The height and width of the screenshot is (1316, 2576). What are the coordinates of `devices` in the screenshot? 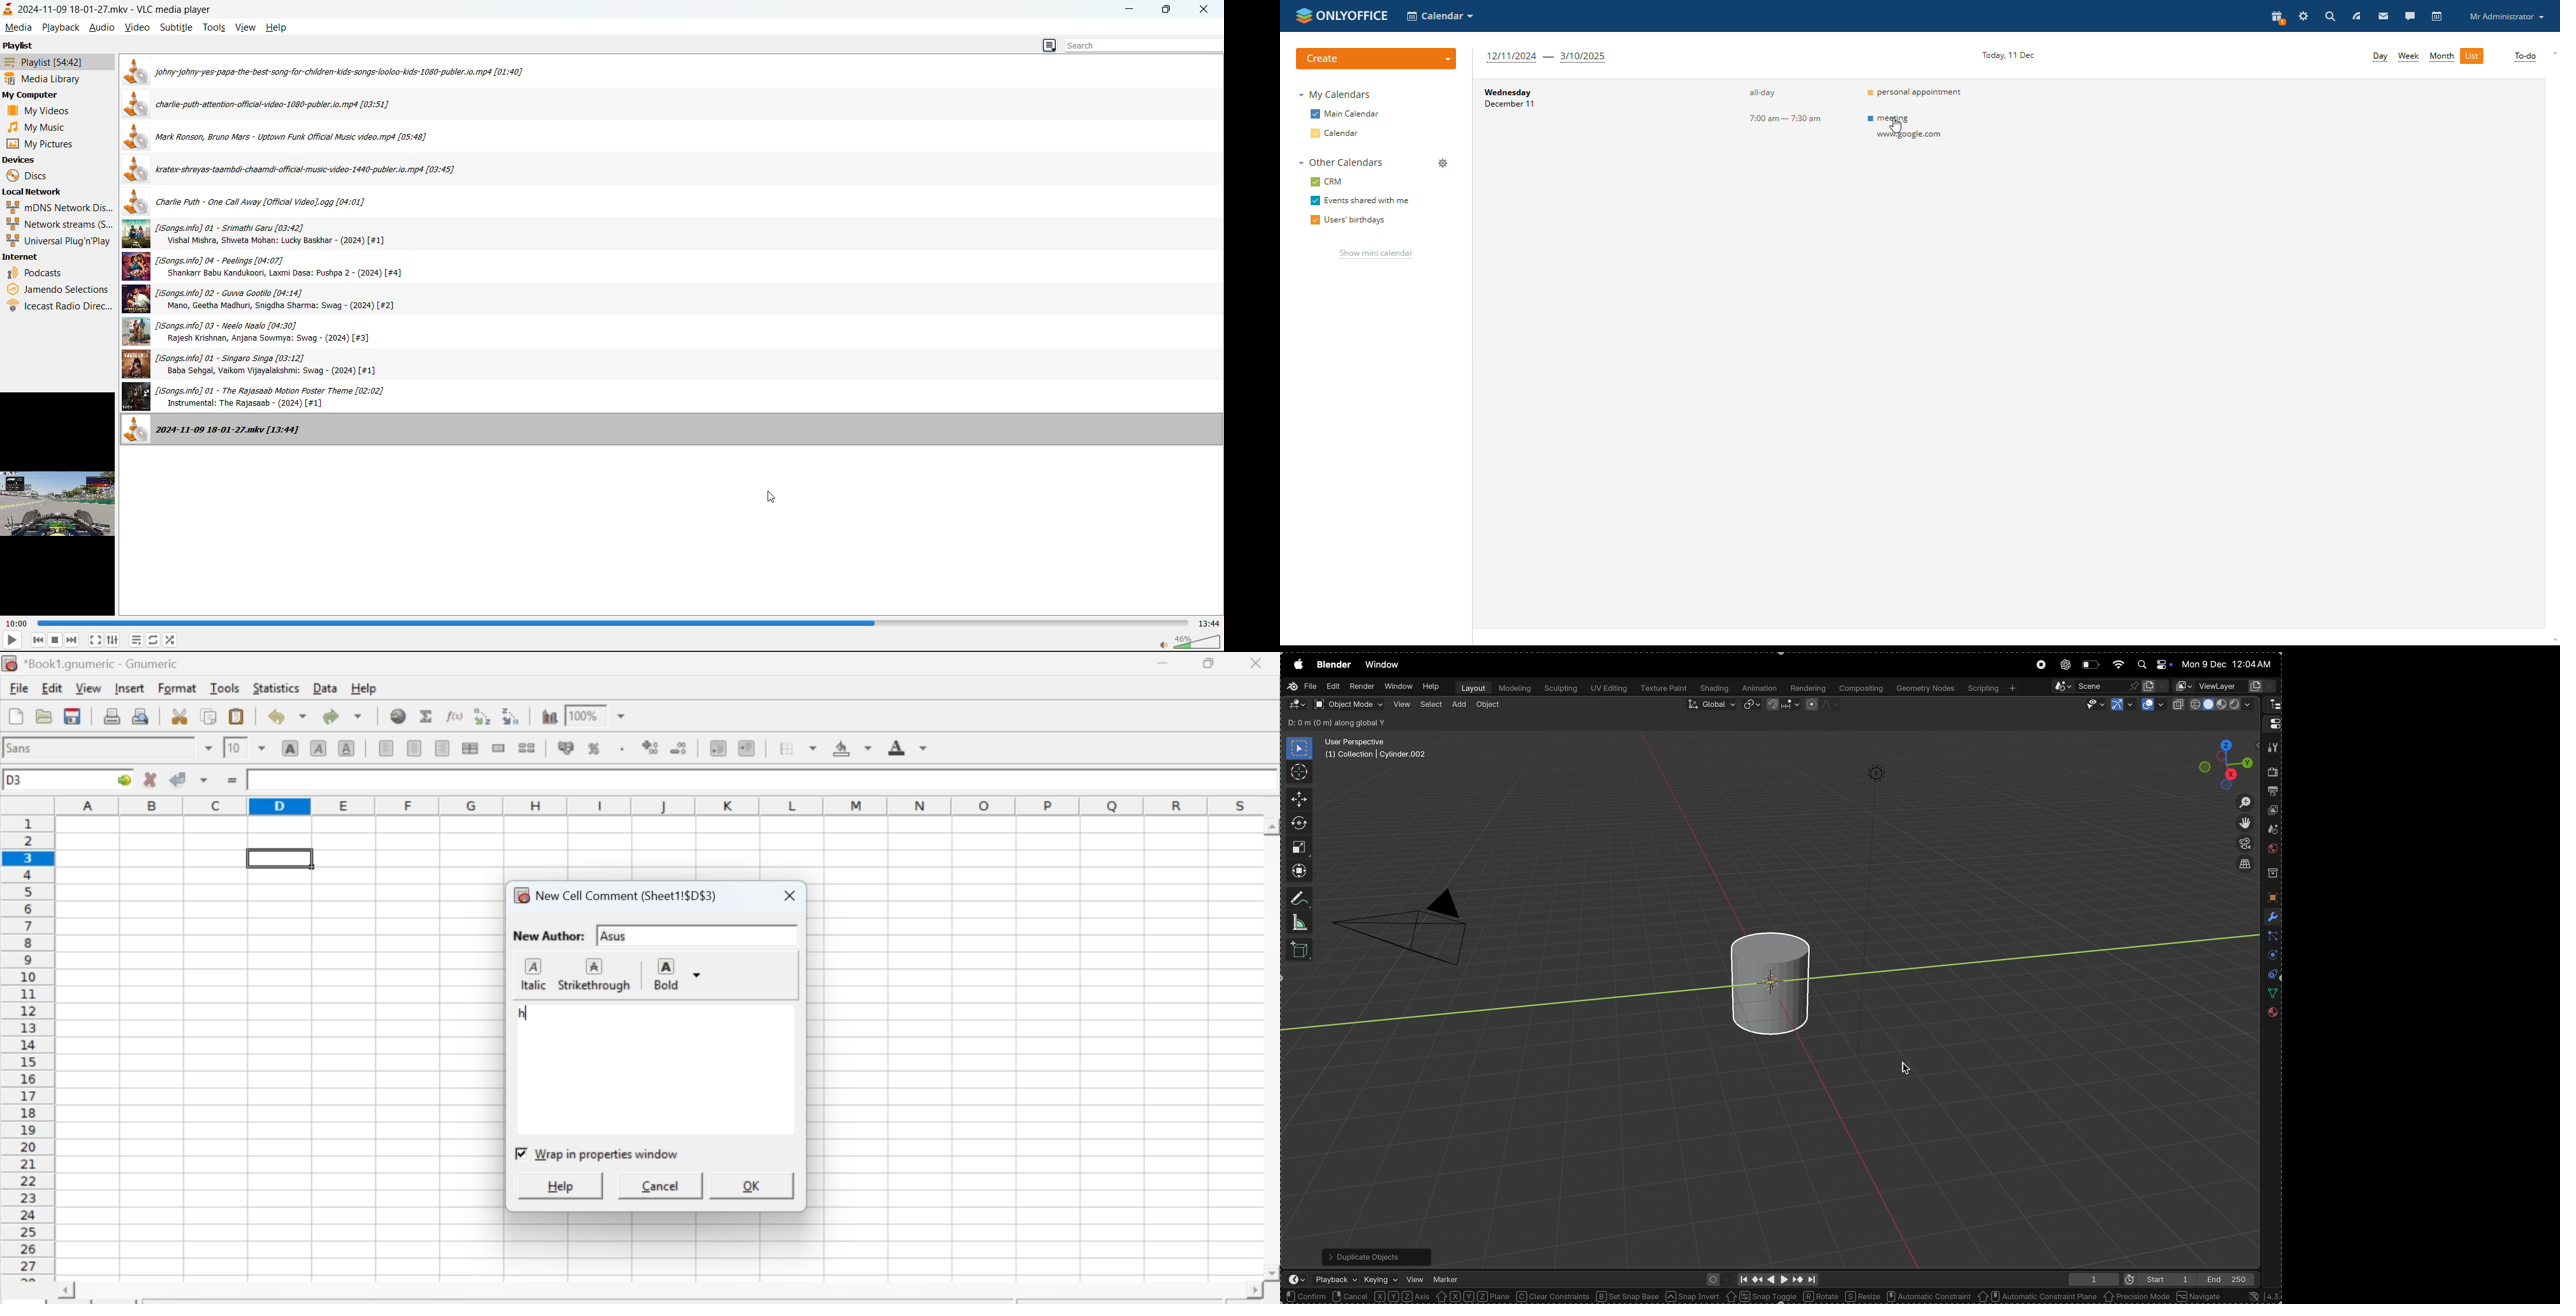 It's located at (22, 159).